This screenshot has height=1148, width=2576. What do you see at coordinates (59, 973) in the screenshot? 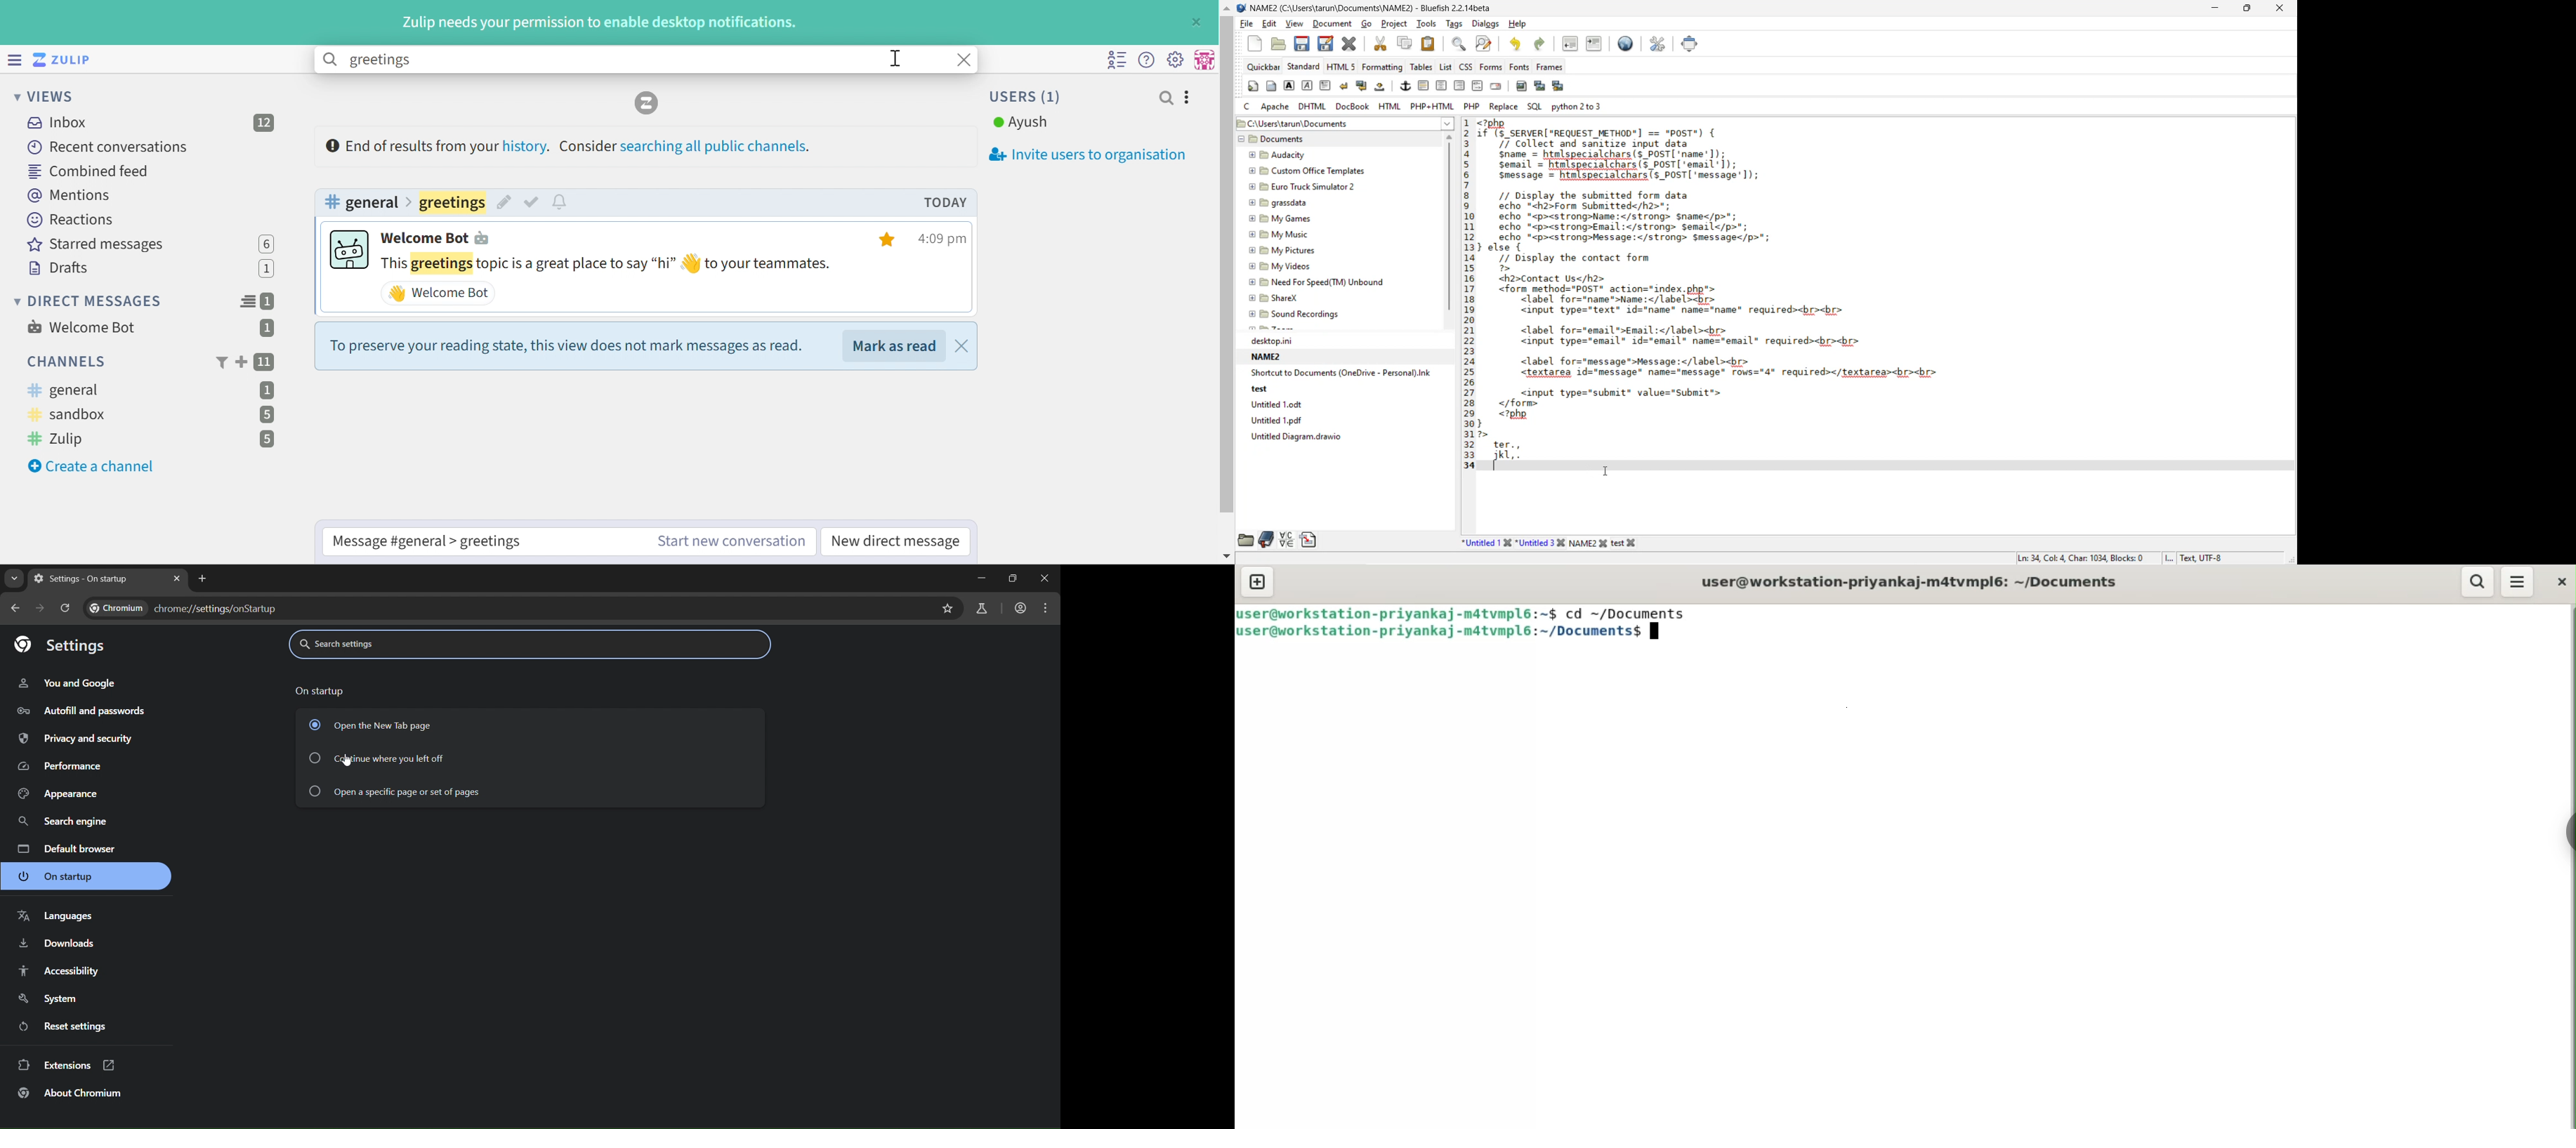
I see `accessibility` at bounding box center [59, 973].